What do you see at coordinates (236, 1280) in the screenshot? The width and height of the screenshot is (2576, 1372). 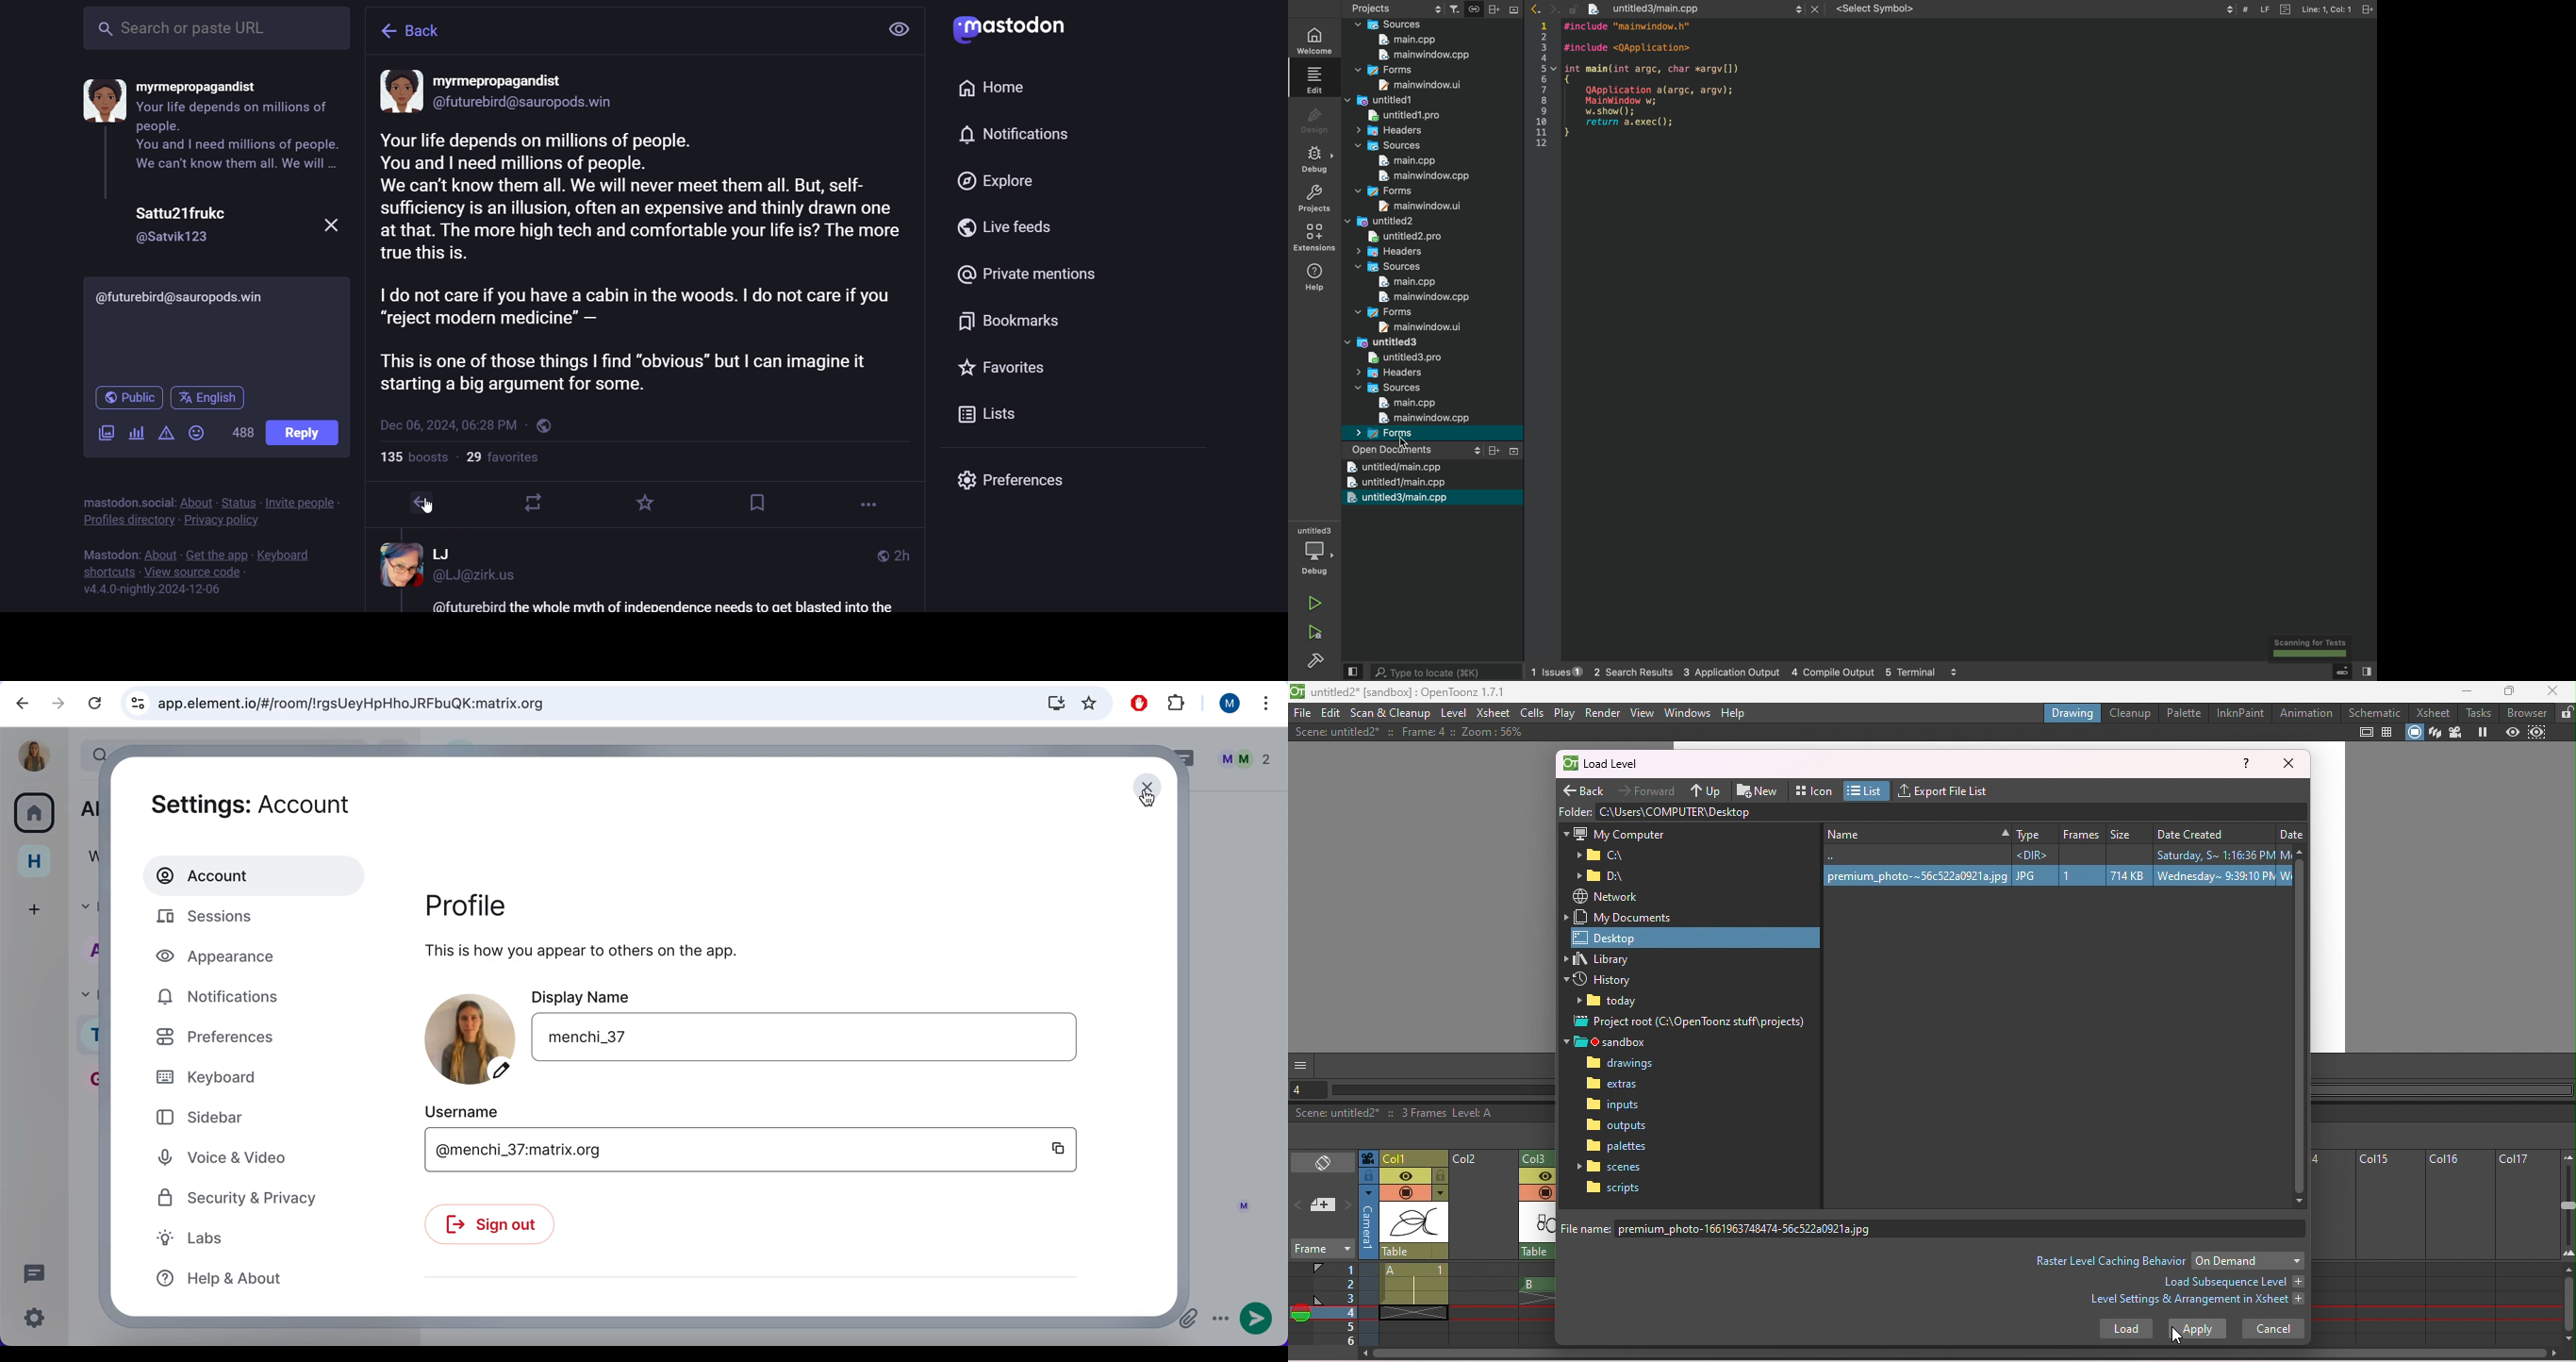 I see `help and about` at bounding box center [236, 1280].